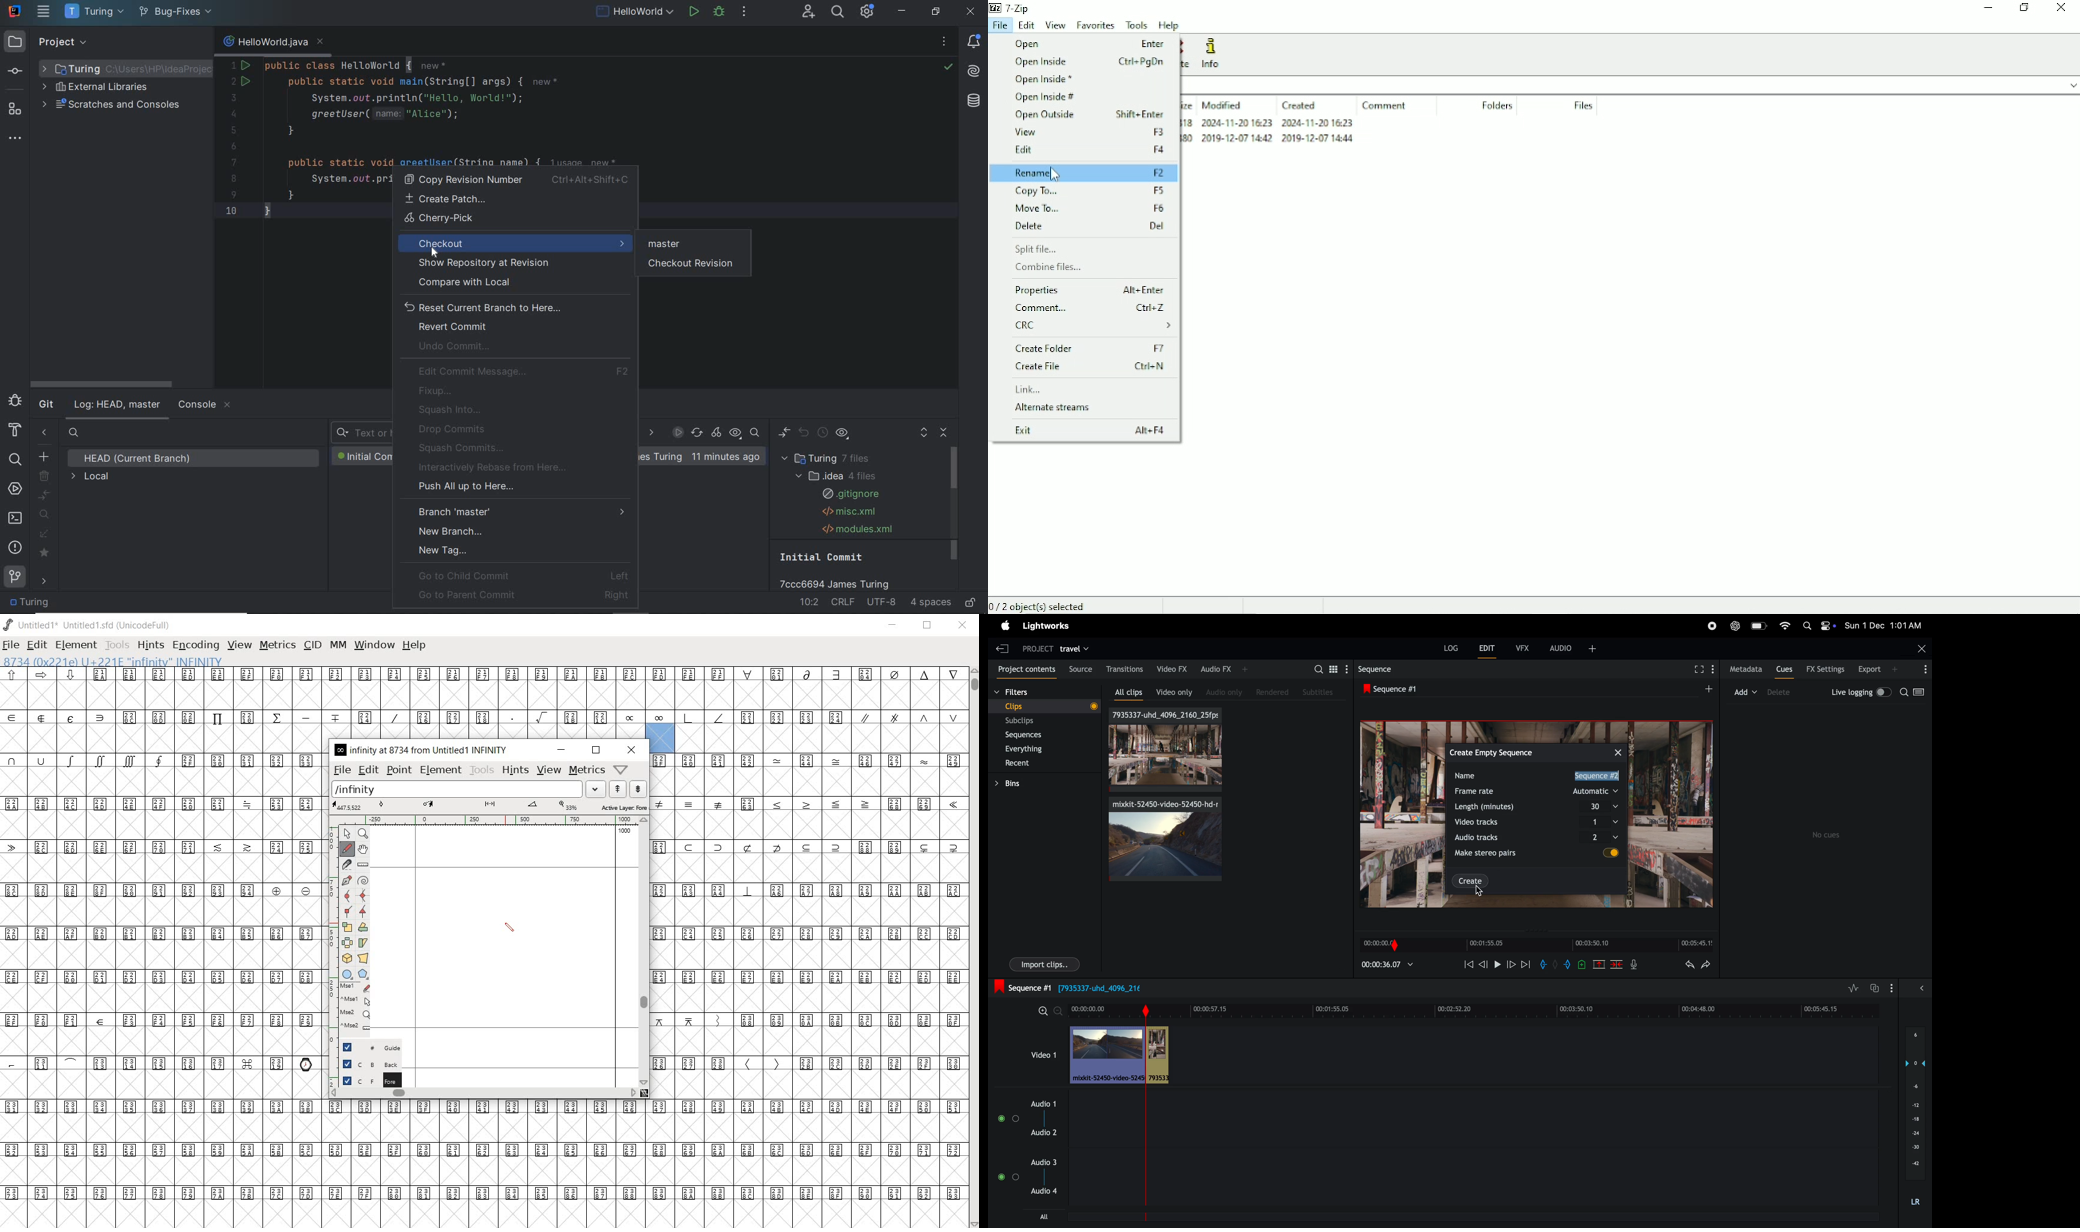 This screenshot has width=2100, height=1232. What do you see at coordinates (489, 806) in the screenshot?
I see `active layer: fore` at bounding box center [489, 806].